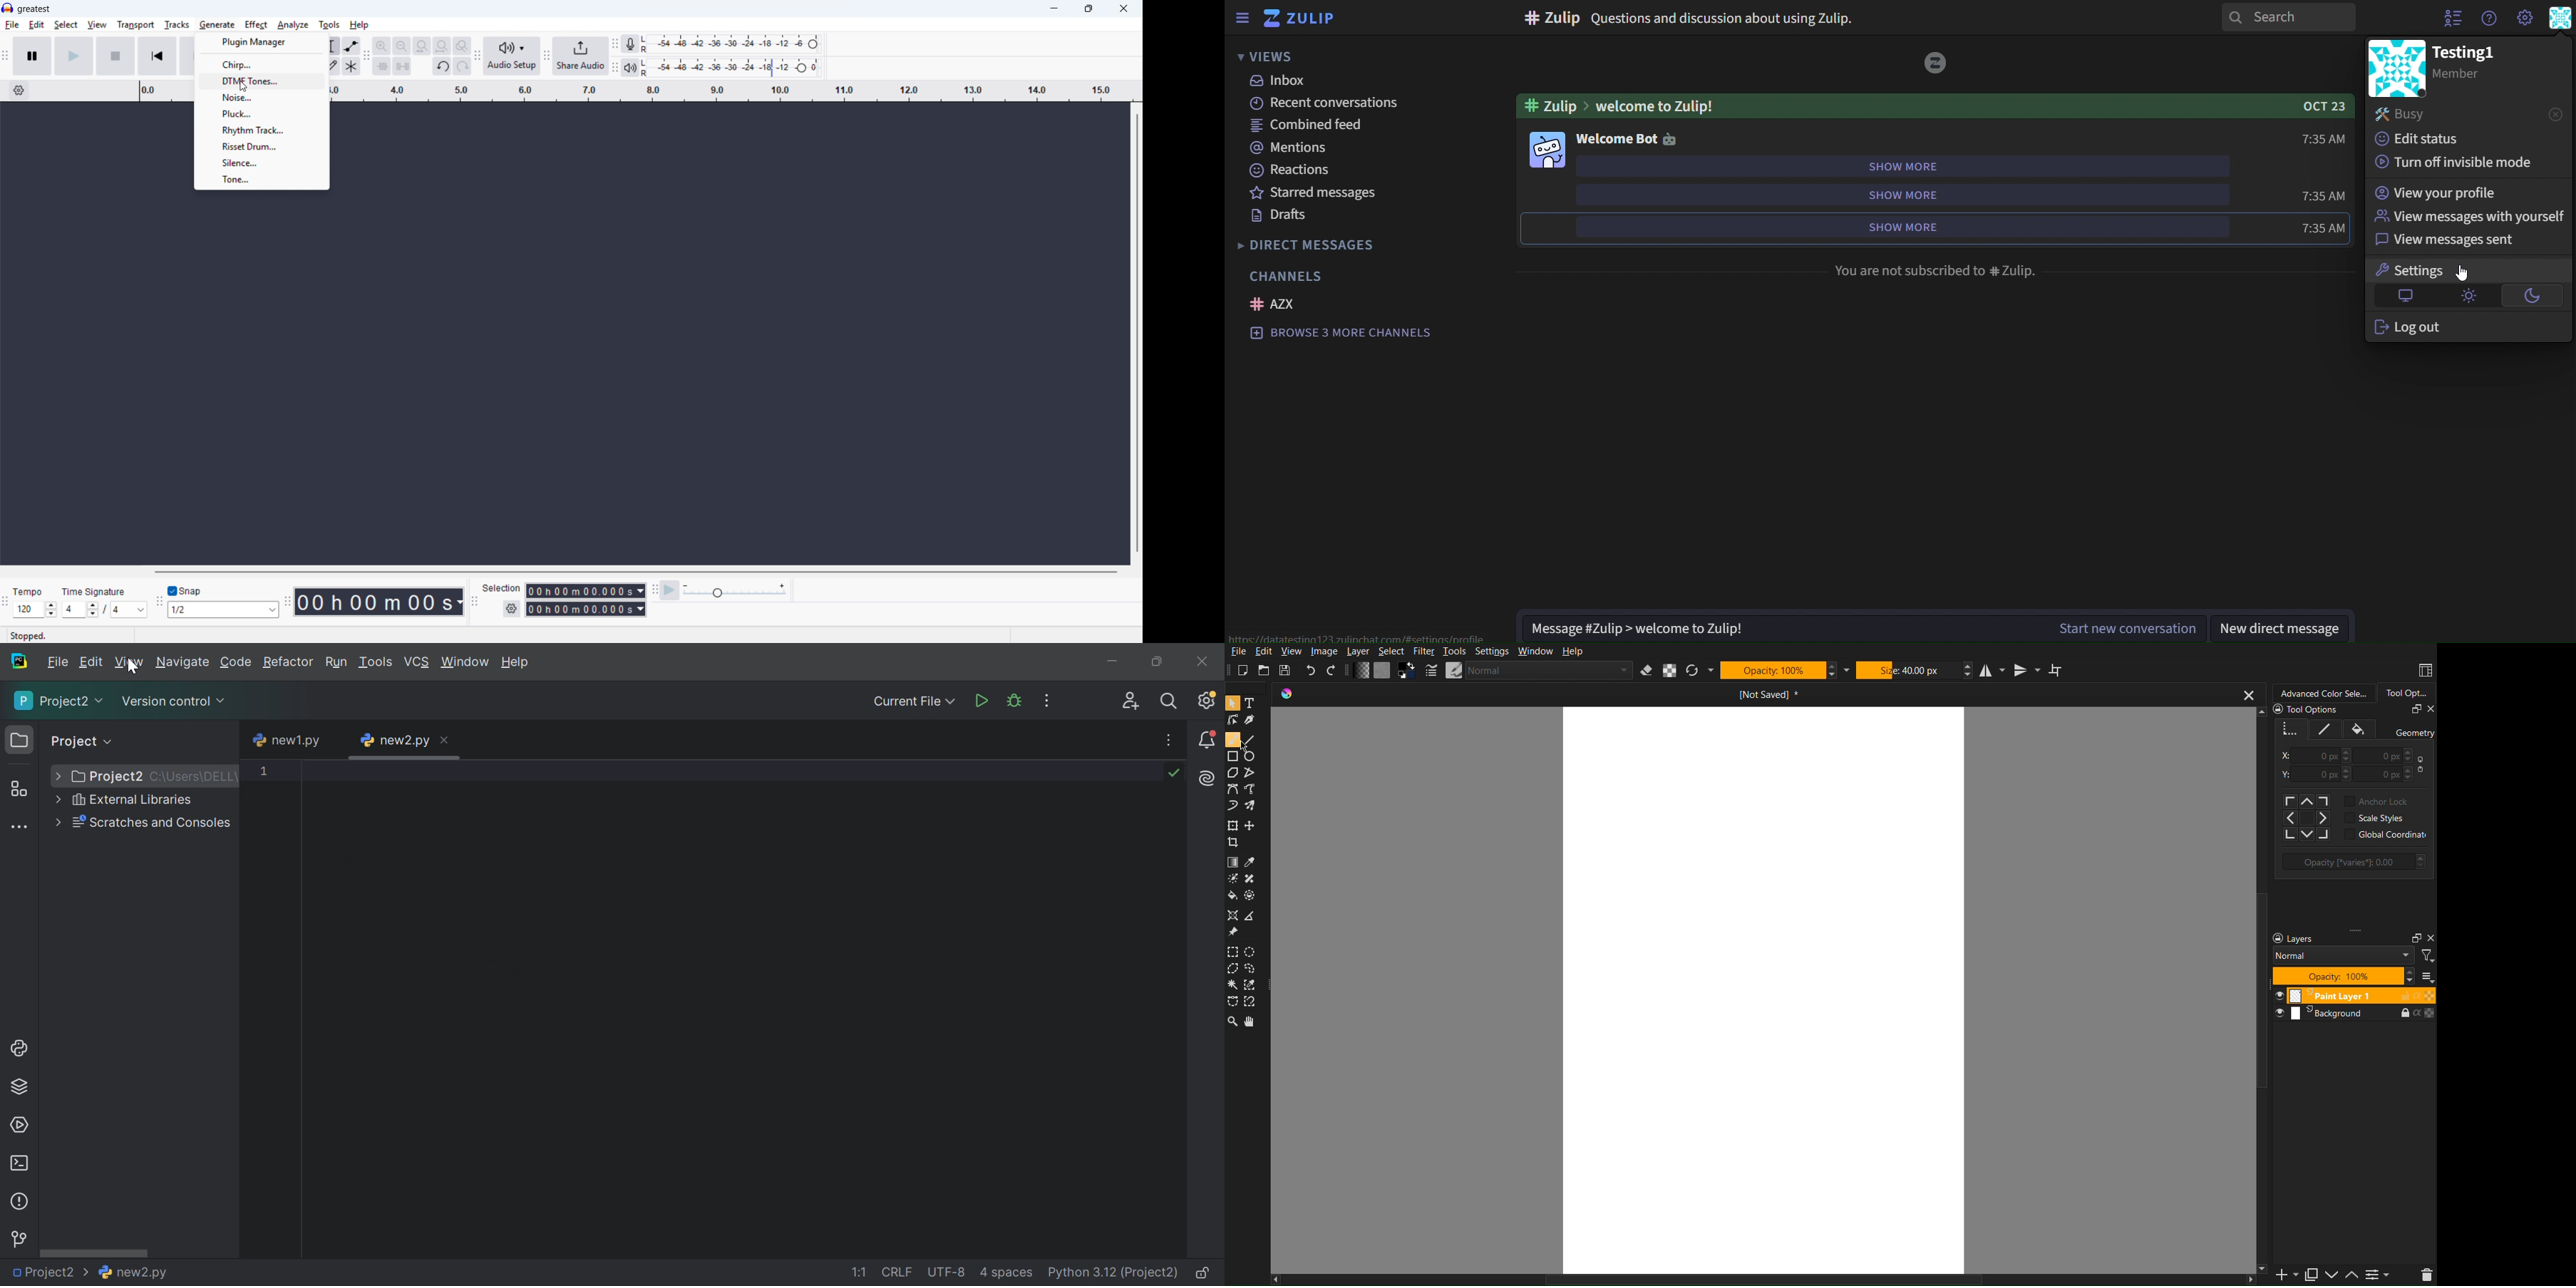  What do you see at coordinates (475, 602) in the screenshot?
I see `Selection toolbar ` at bounding box center [475, 602].